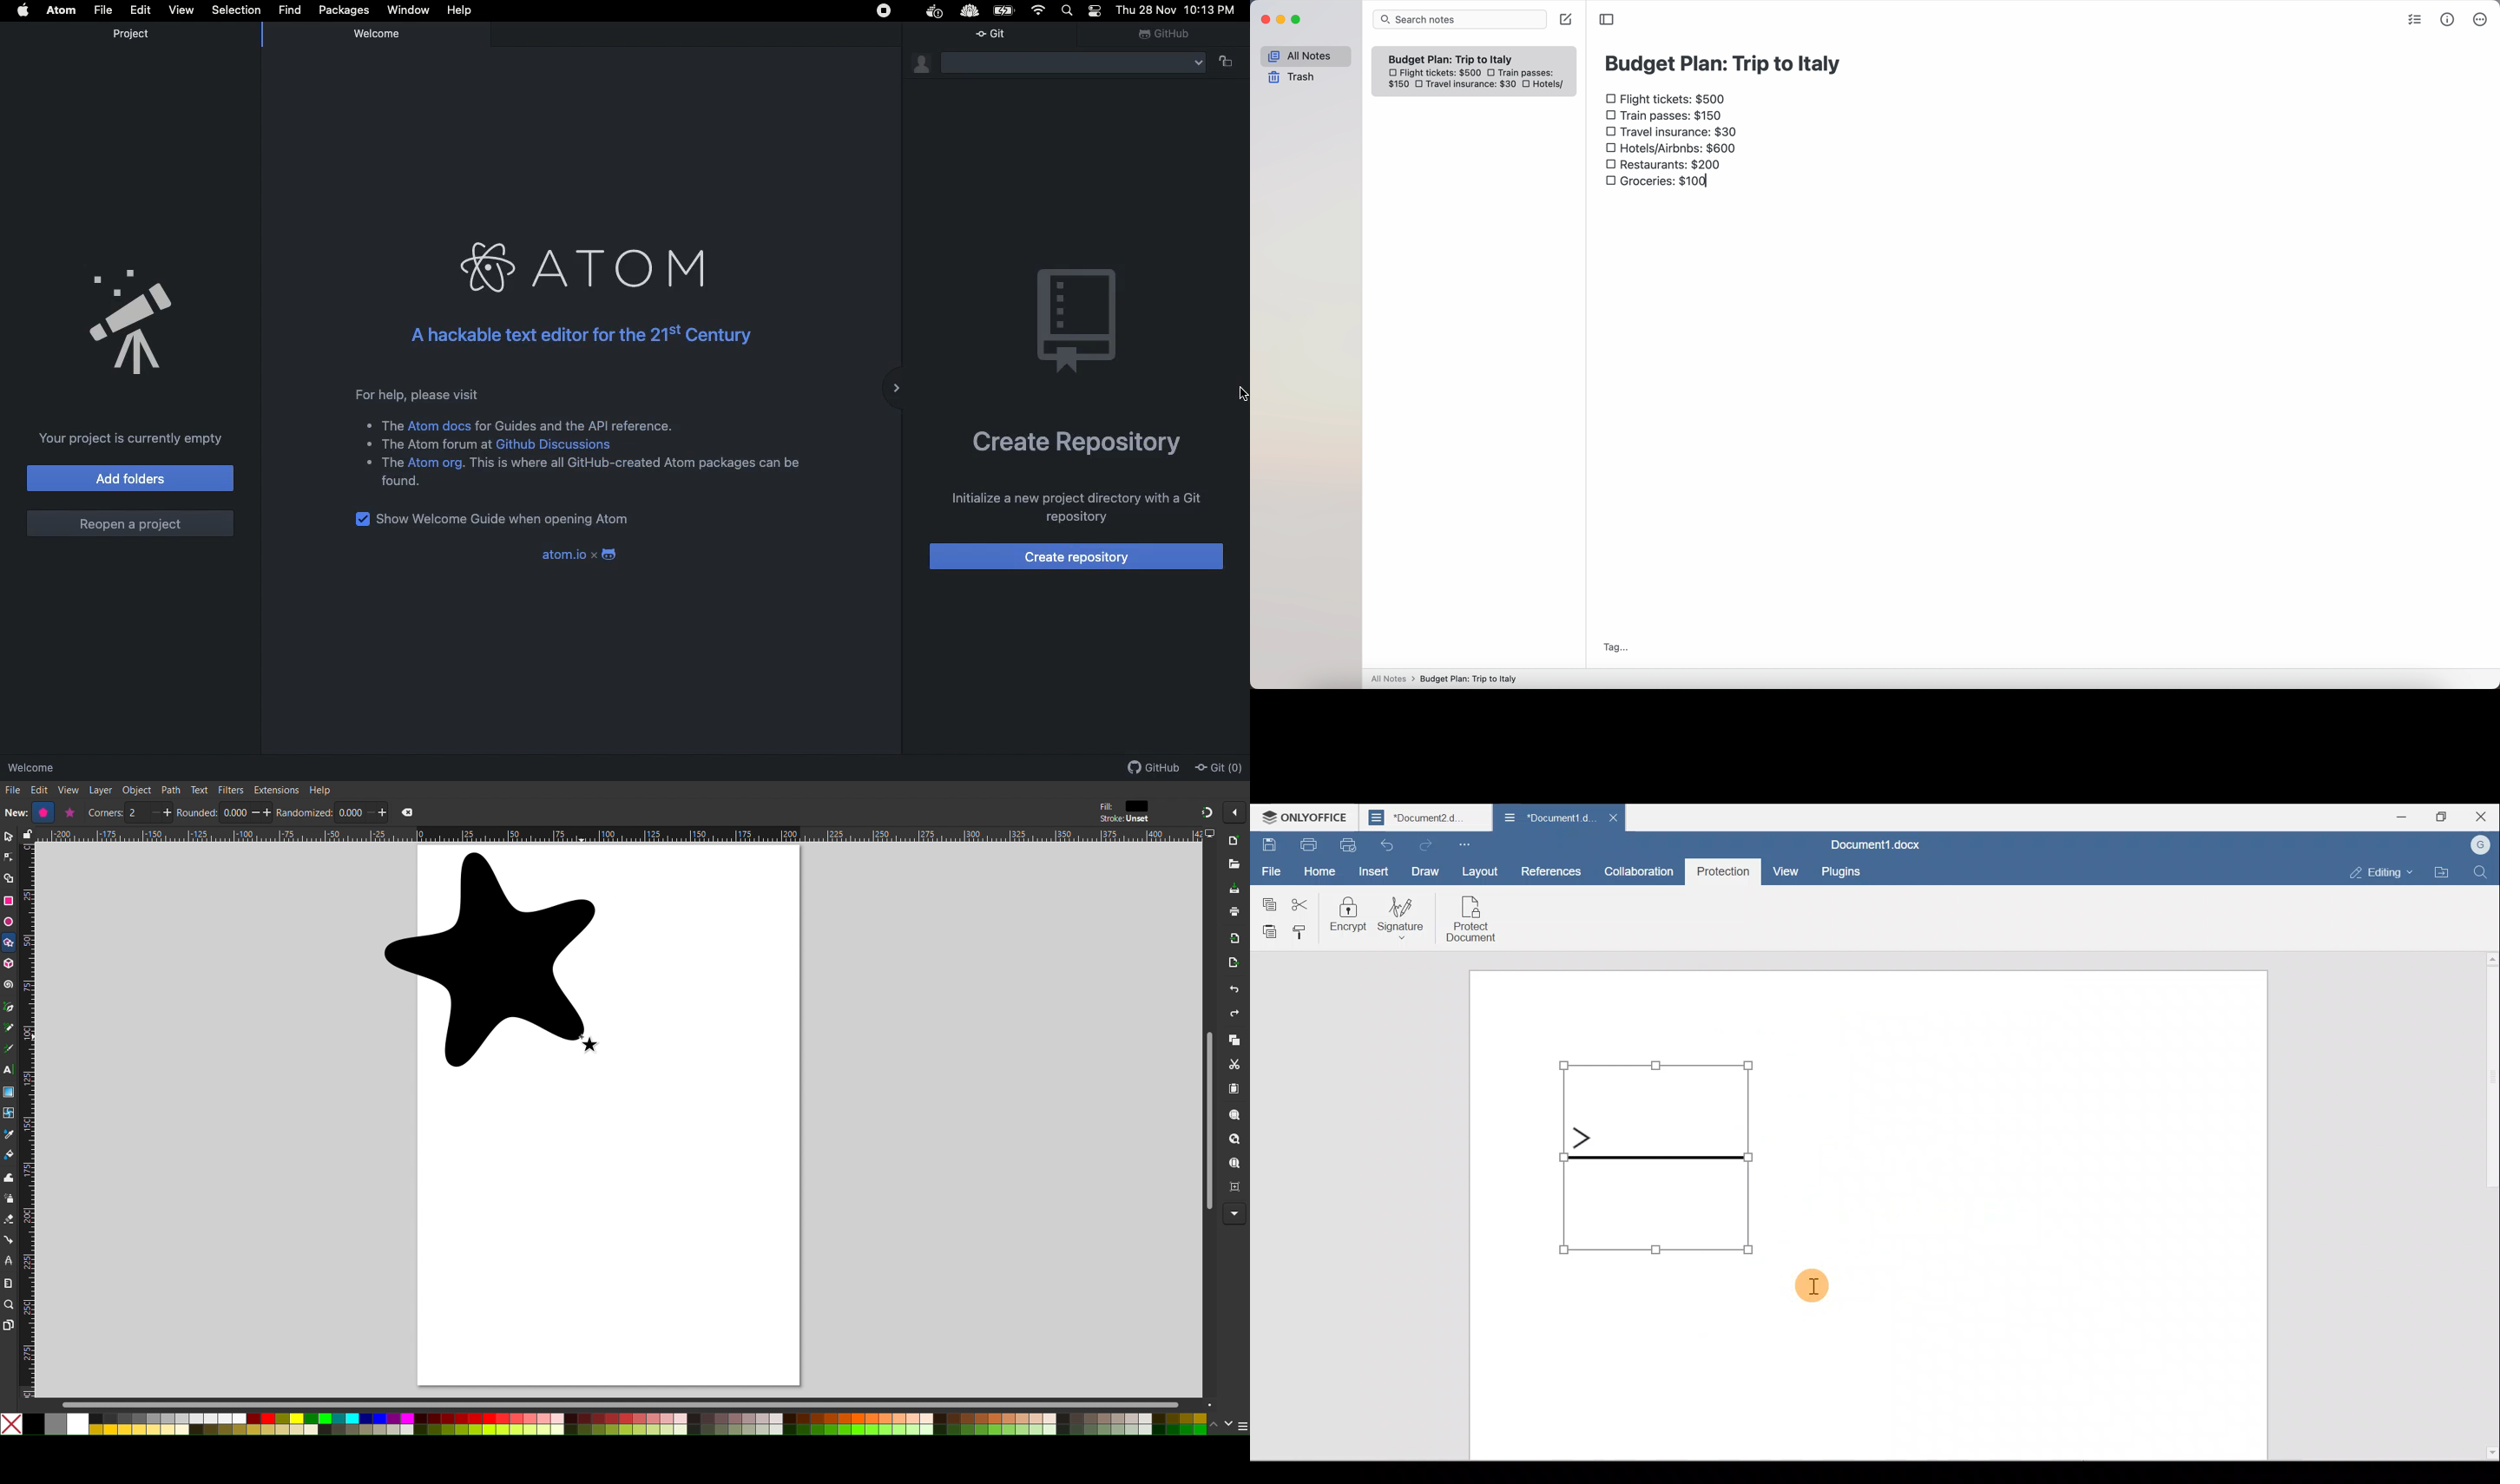 The height and width of the screenshot is (1484, 2520). What do you see at coordinates (1265, 19) in the screenshot?
I see `close Simplenote` at bounding box center [1265, 19].